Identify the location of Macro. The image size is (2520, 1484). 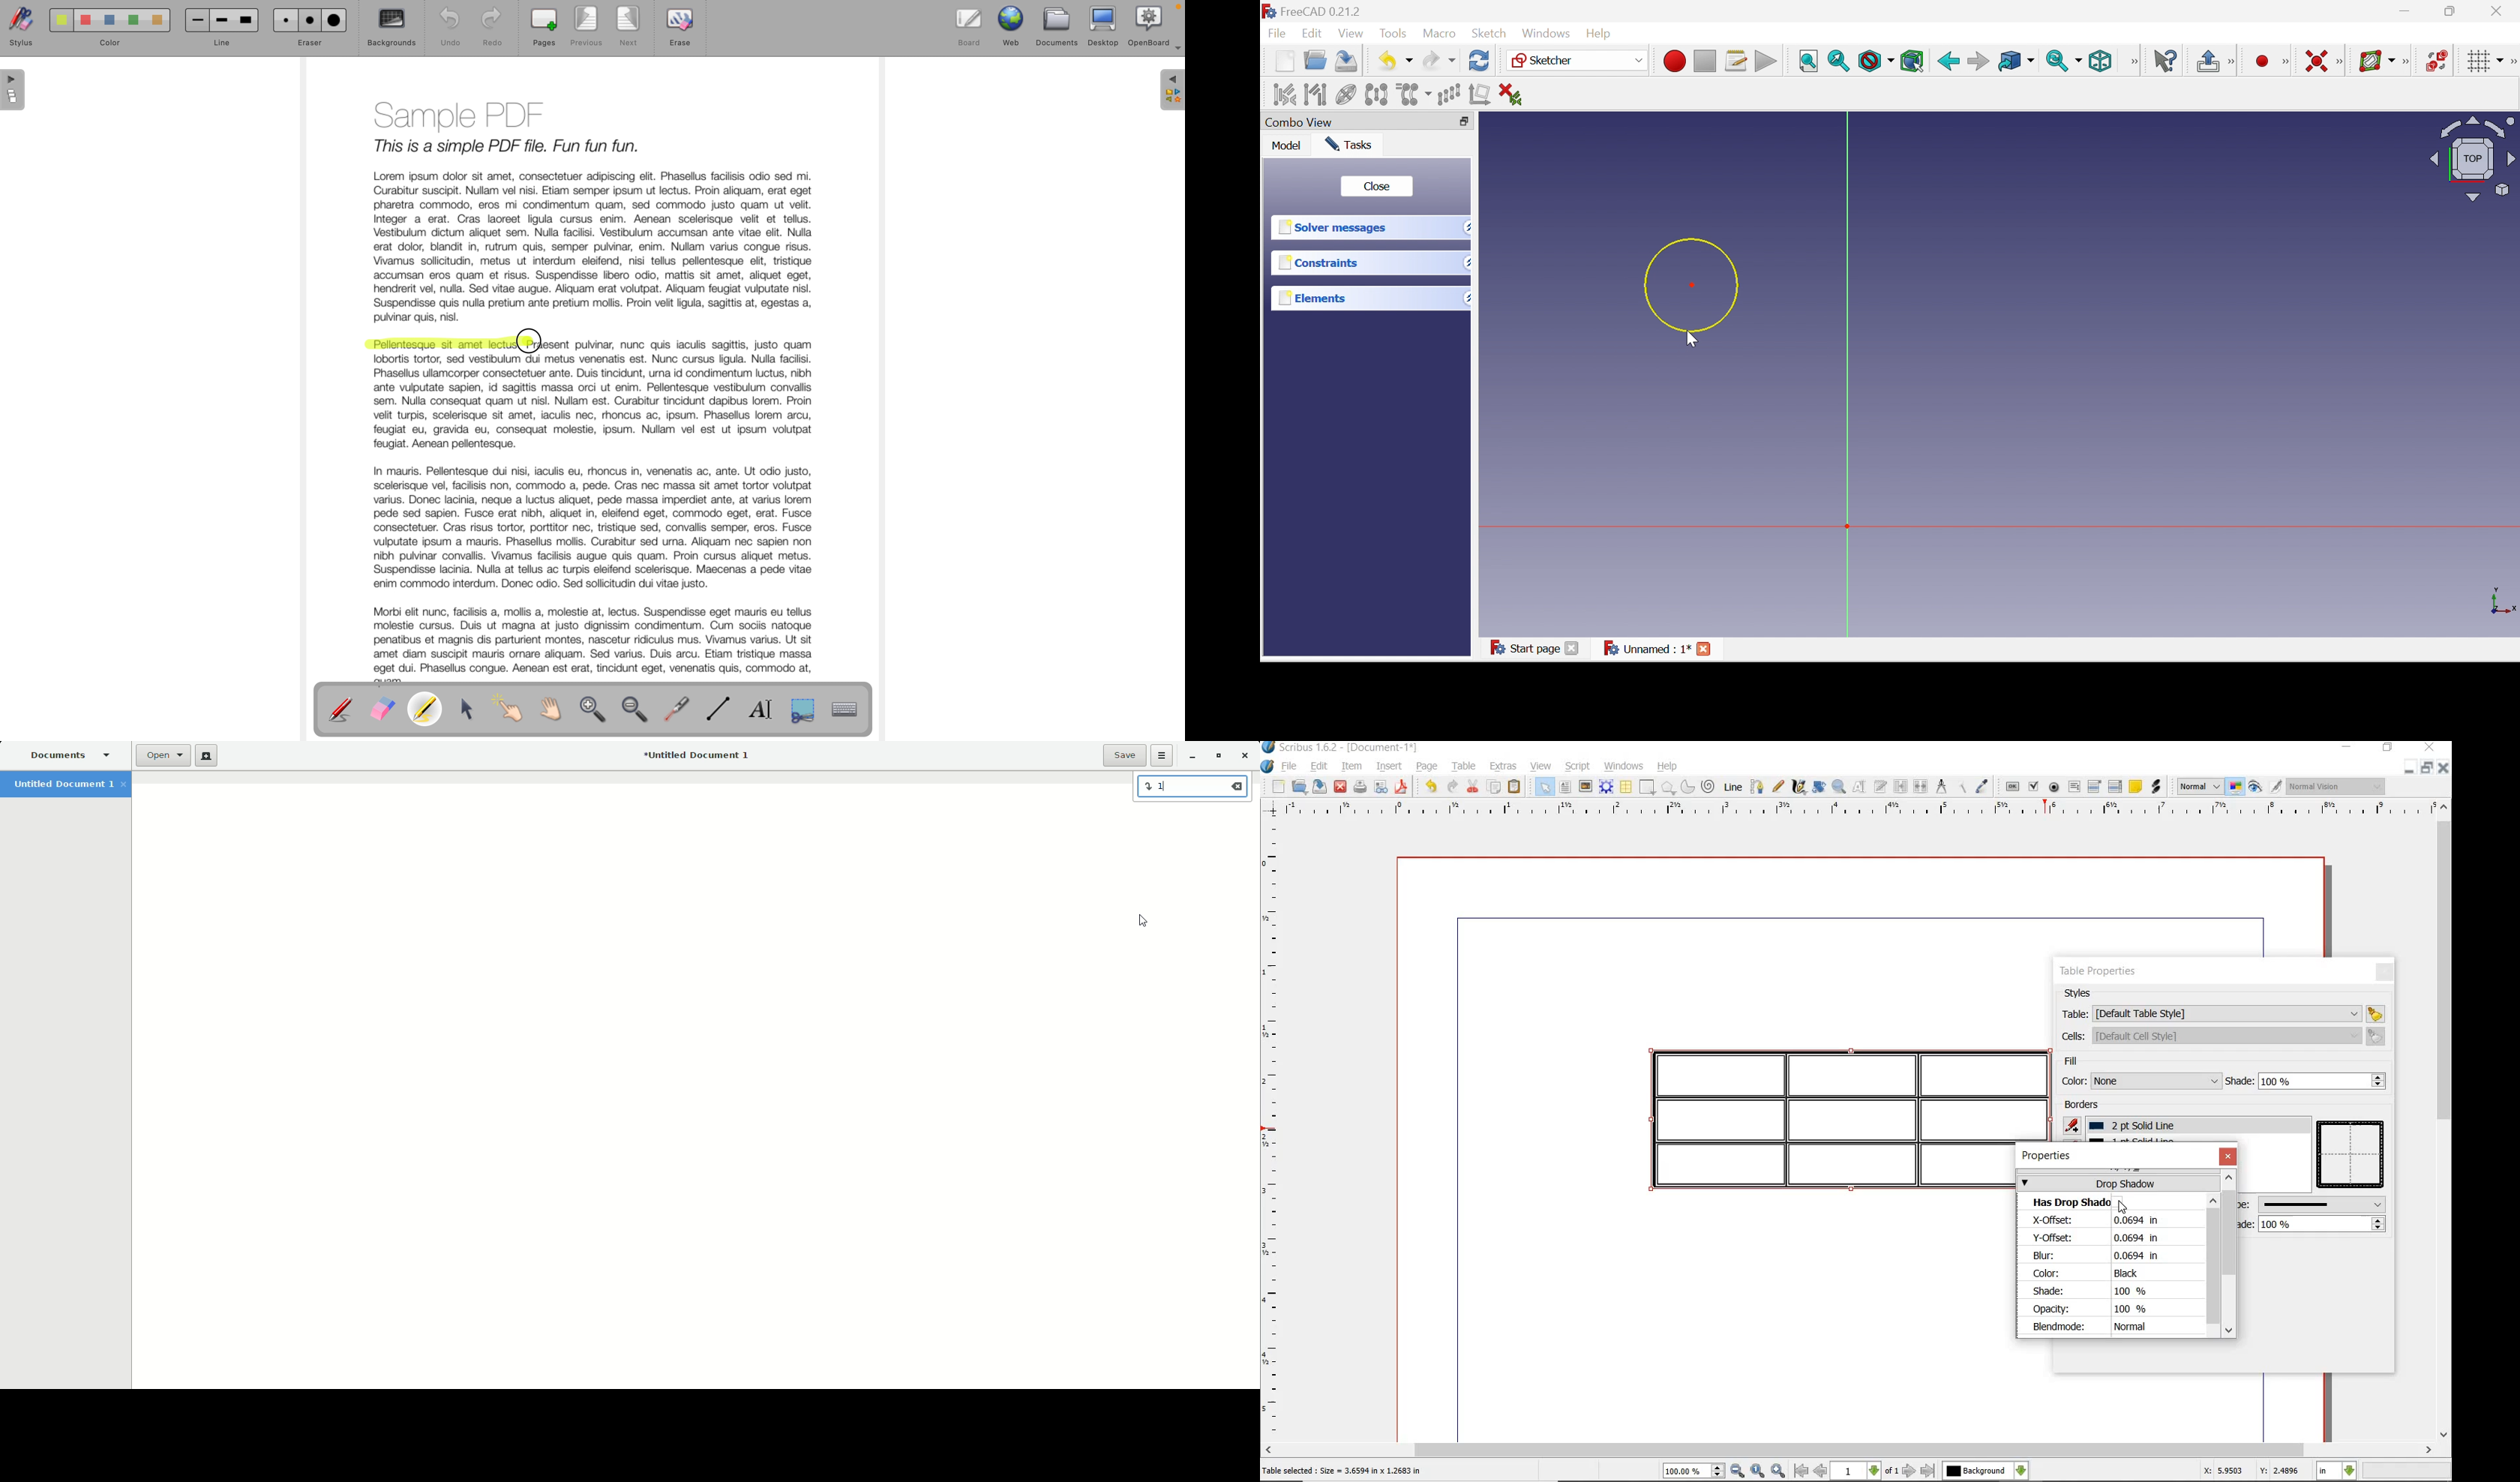
(1440, 34).